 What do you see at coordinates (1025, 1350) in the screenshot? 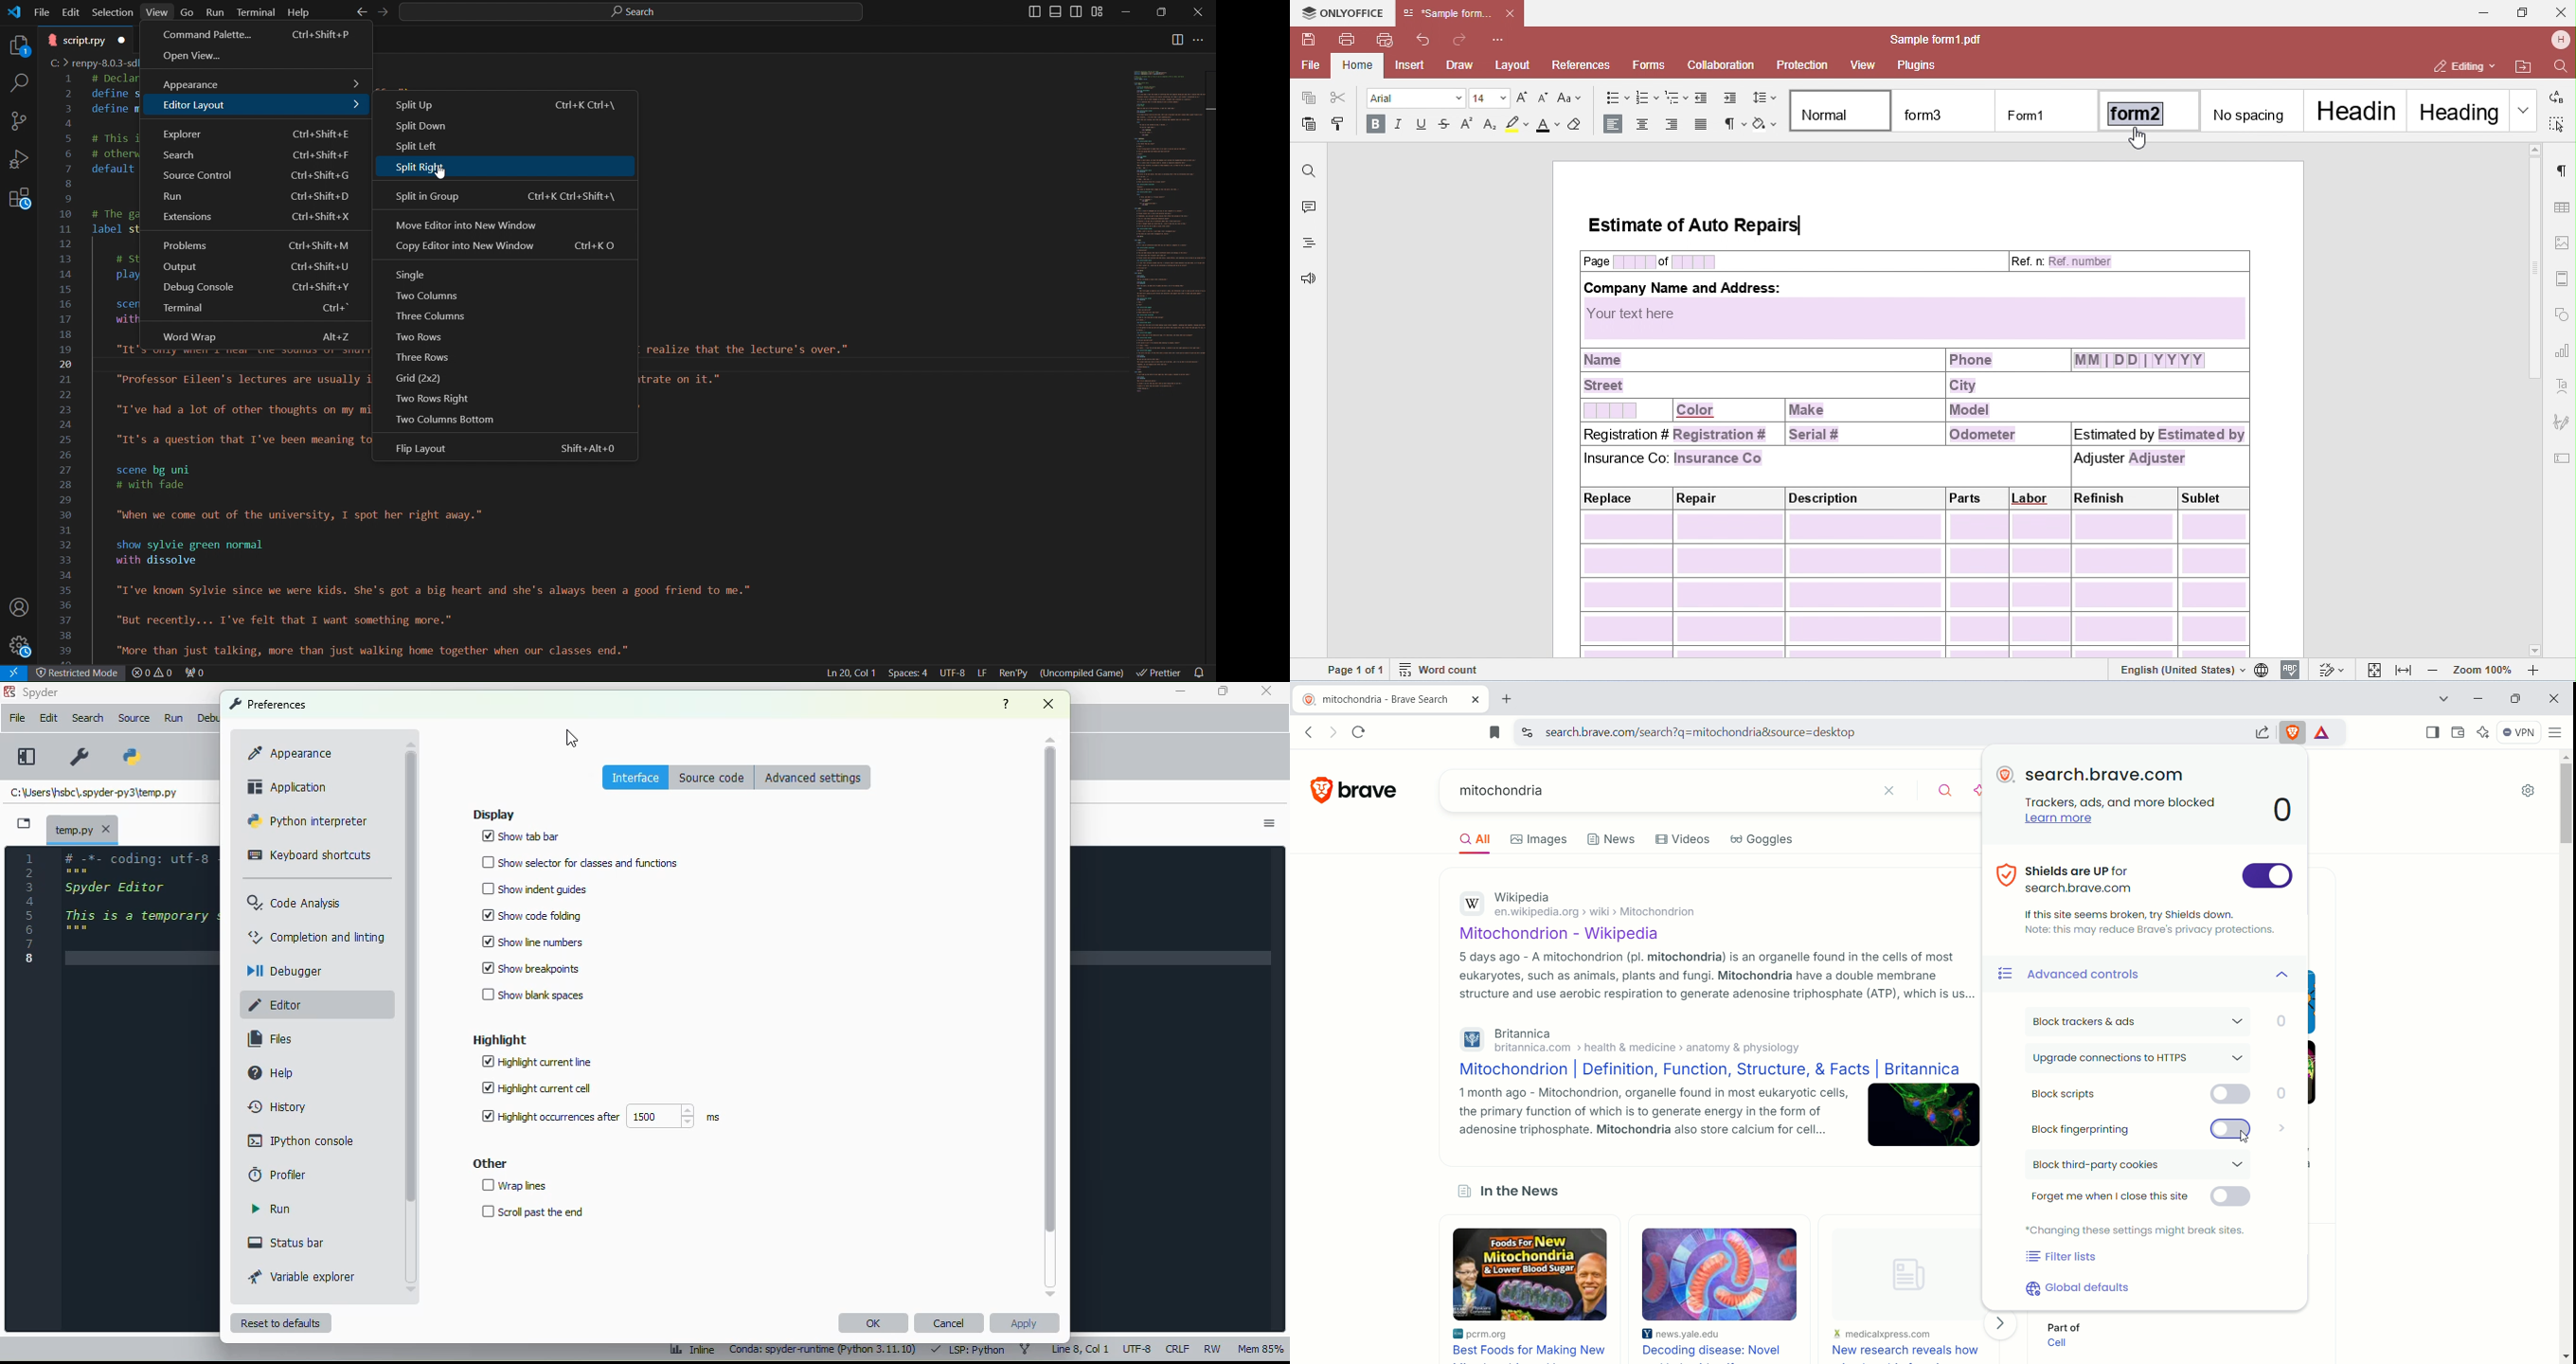
I see `git branch` at bounding box center [1025, 1350].